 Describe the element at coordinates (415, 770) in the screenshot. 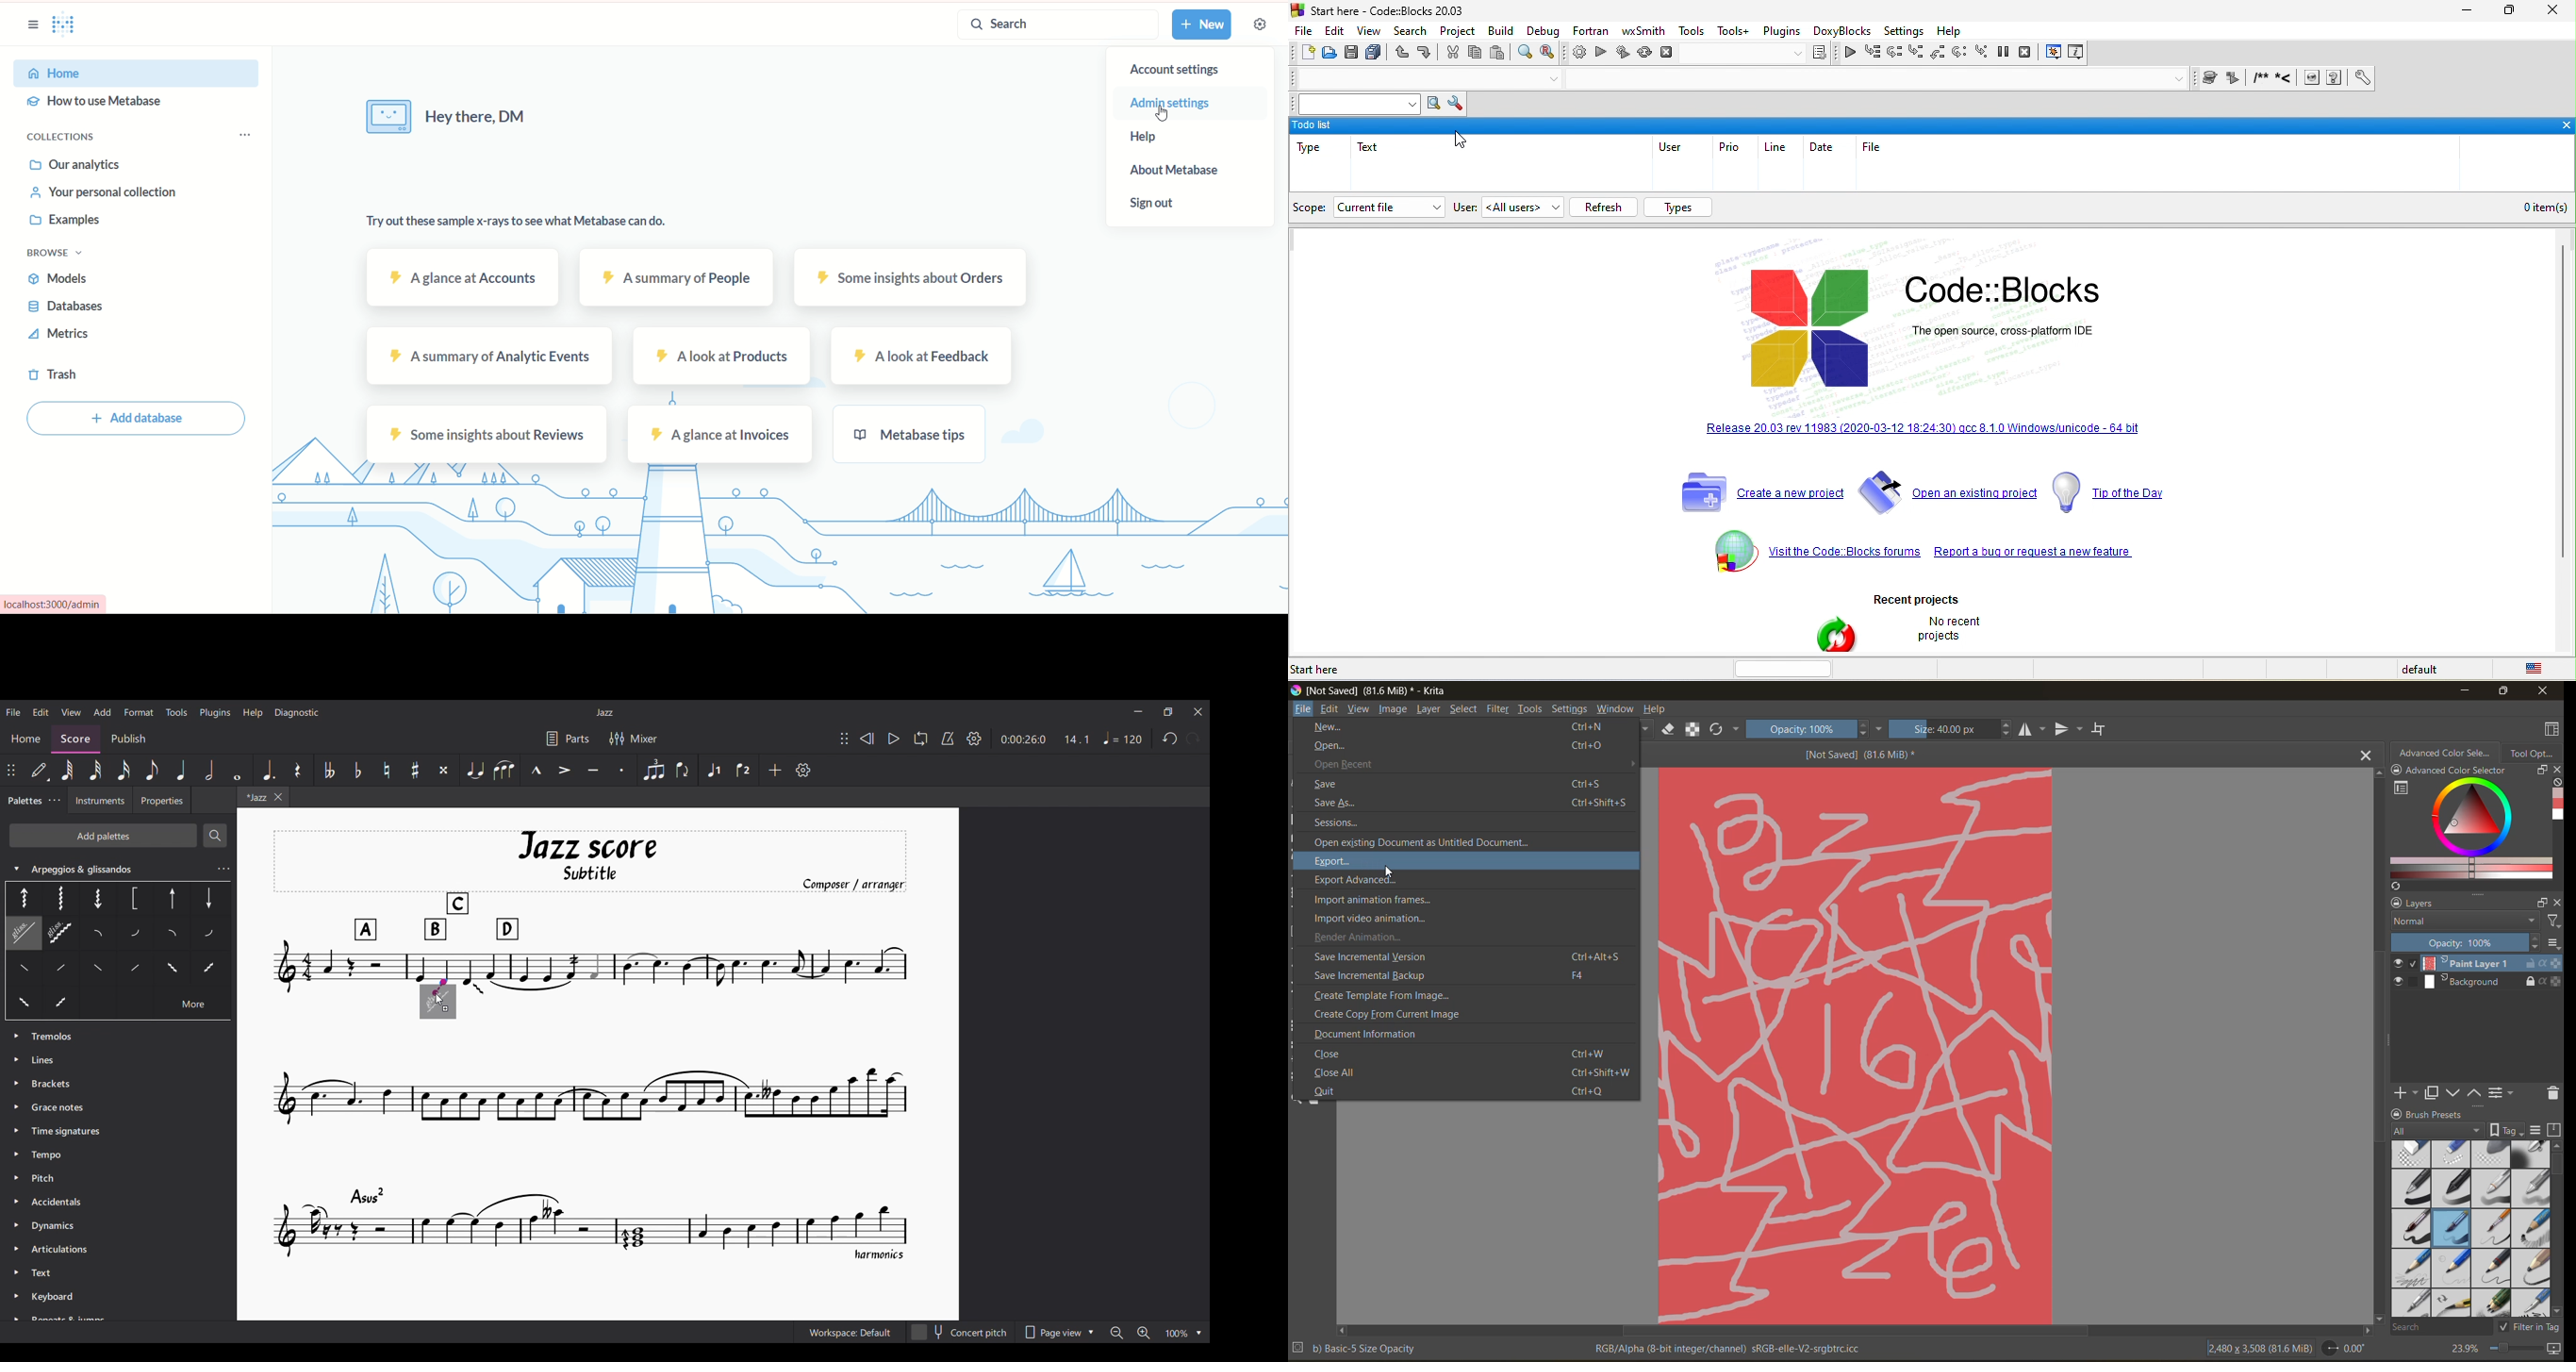

I see `Toggle sharp` at that location.